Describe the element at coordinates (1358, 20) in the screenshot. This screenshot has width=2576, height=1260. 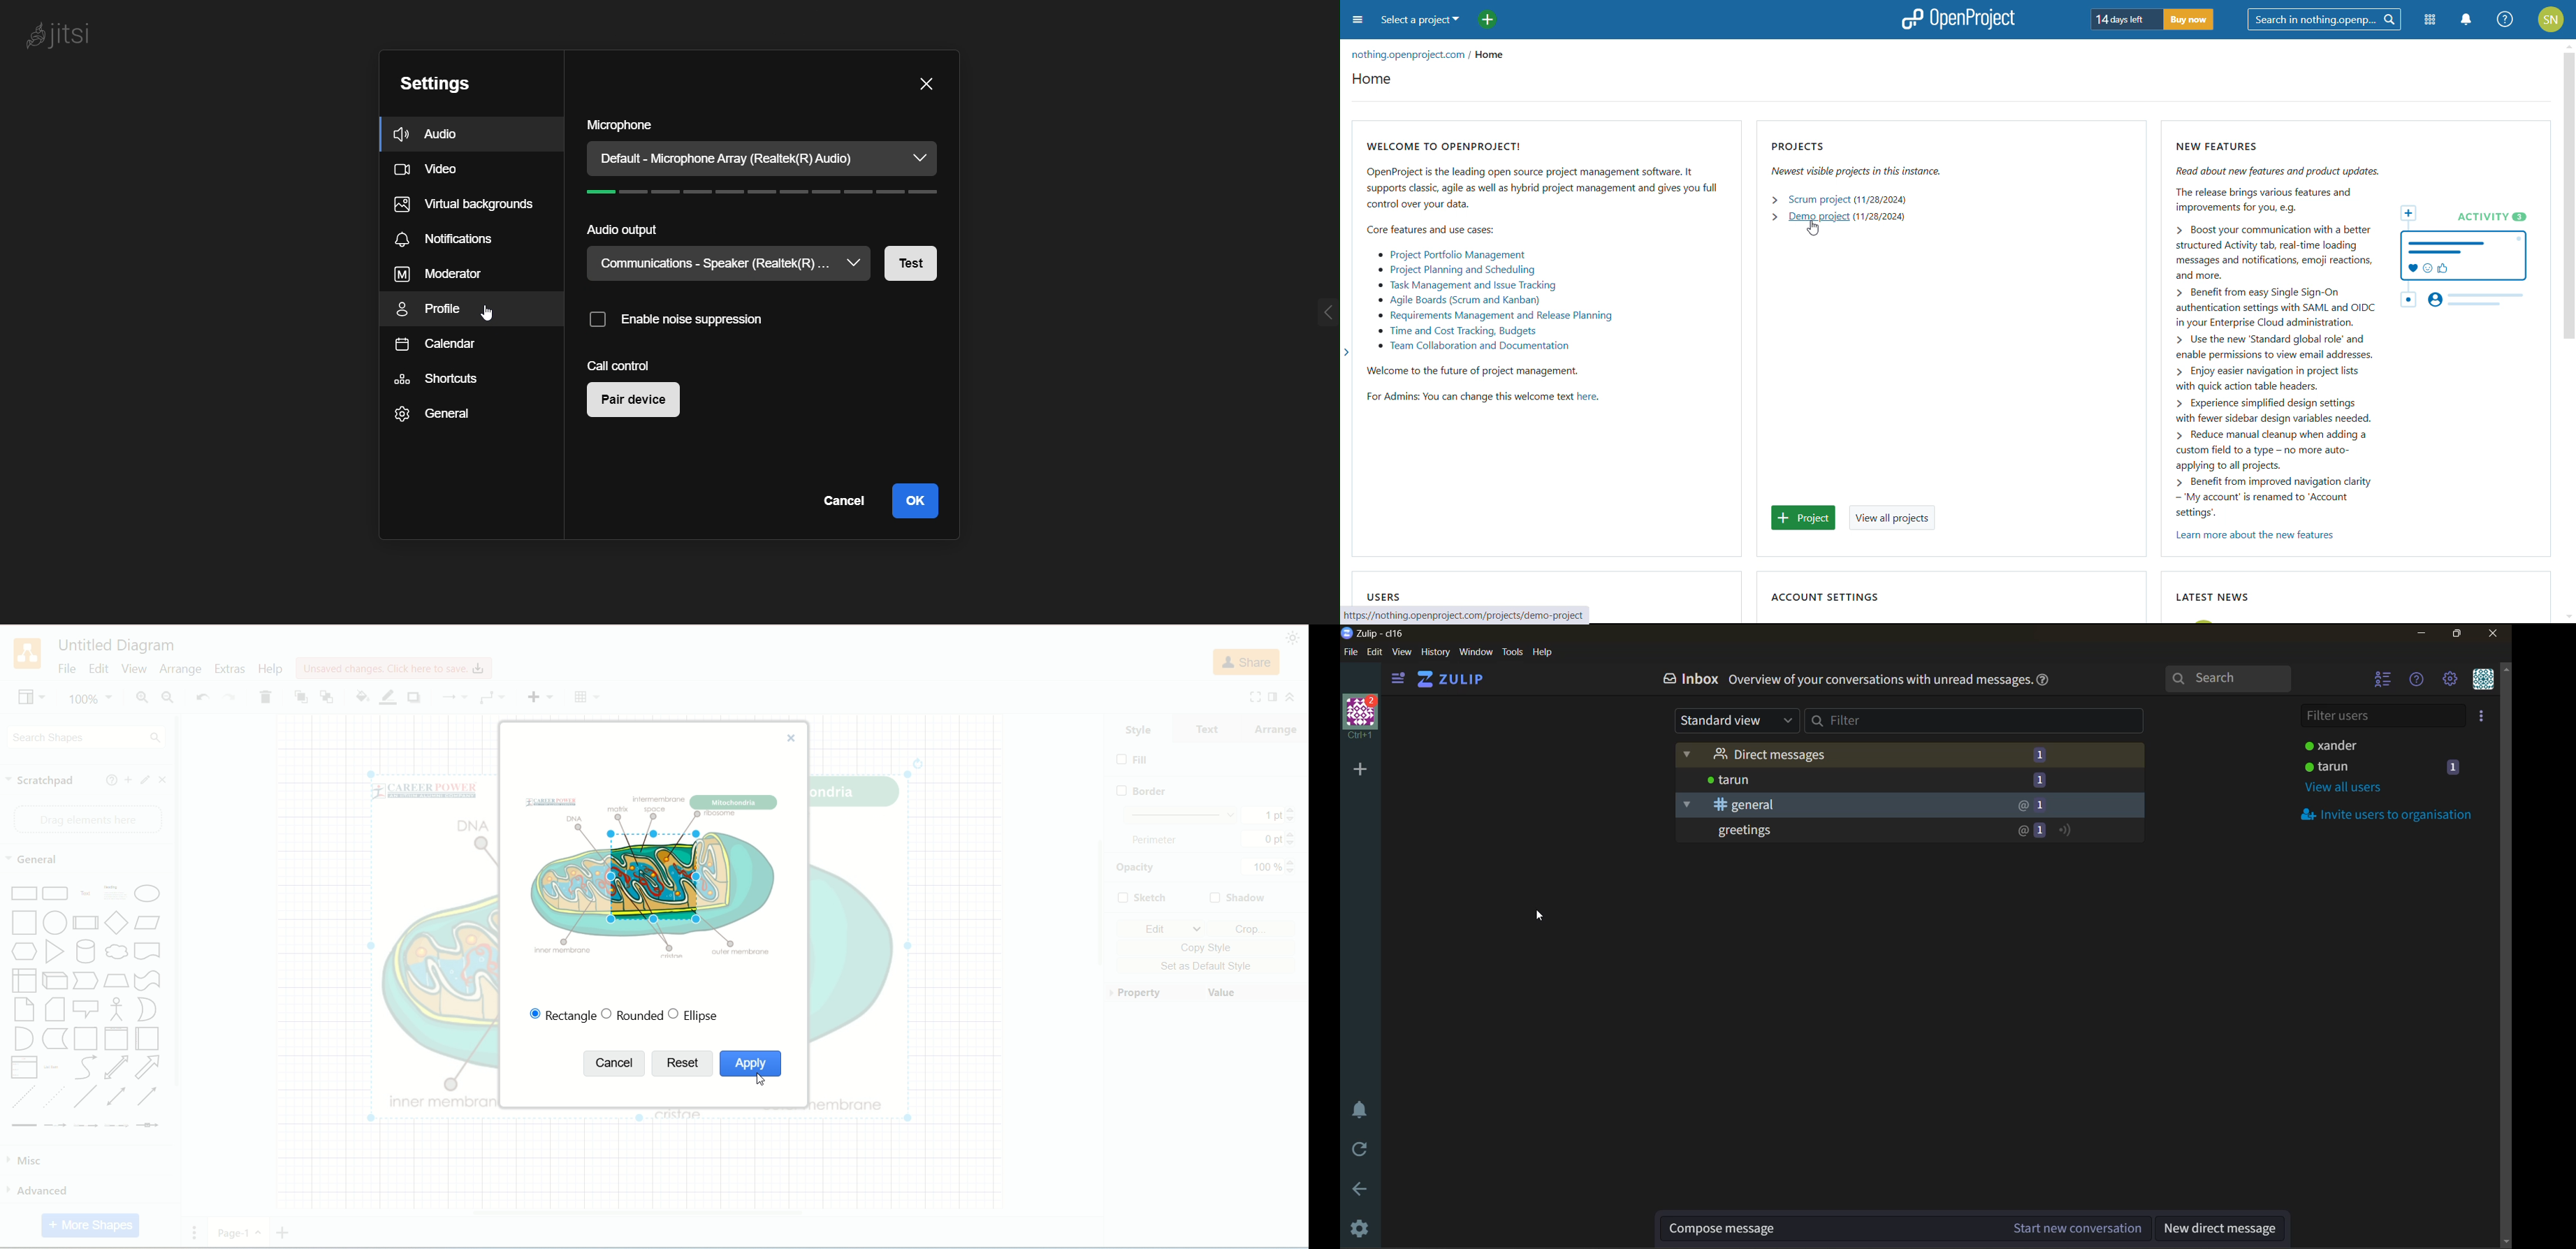
I see `open sidebar menu` at that location.